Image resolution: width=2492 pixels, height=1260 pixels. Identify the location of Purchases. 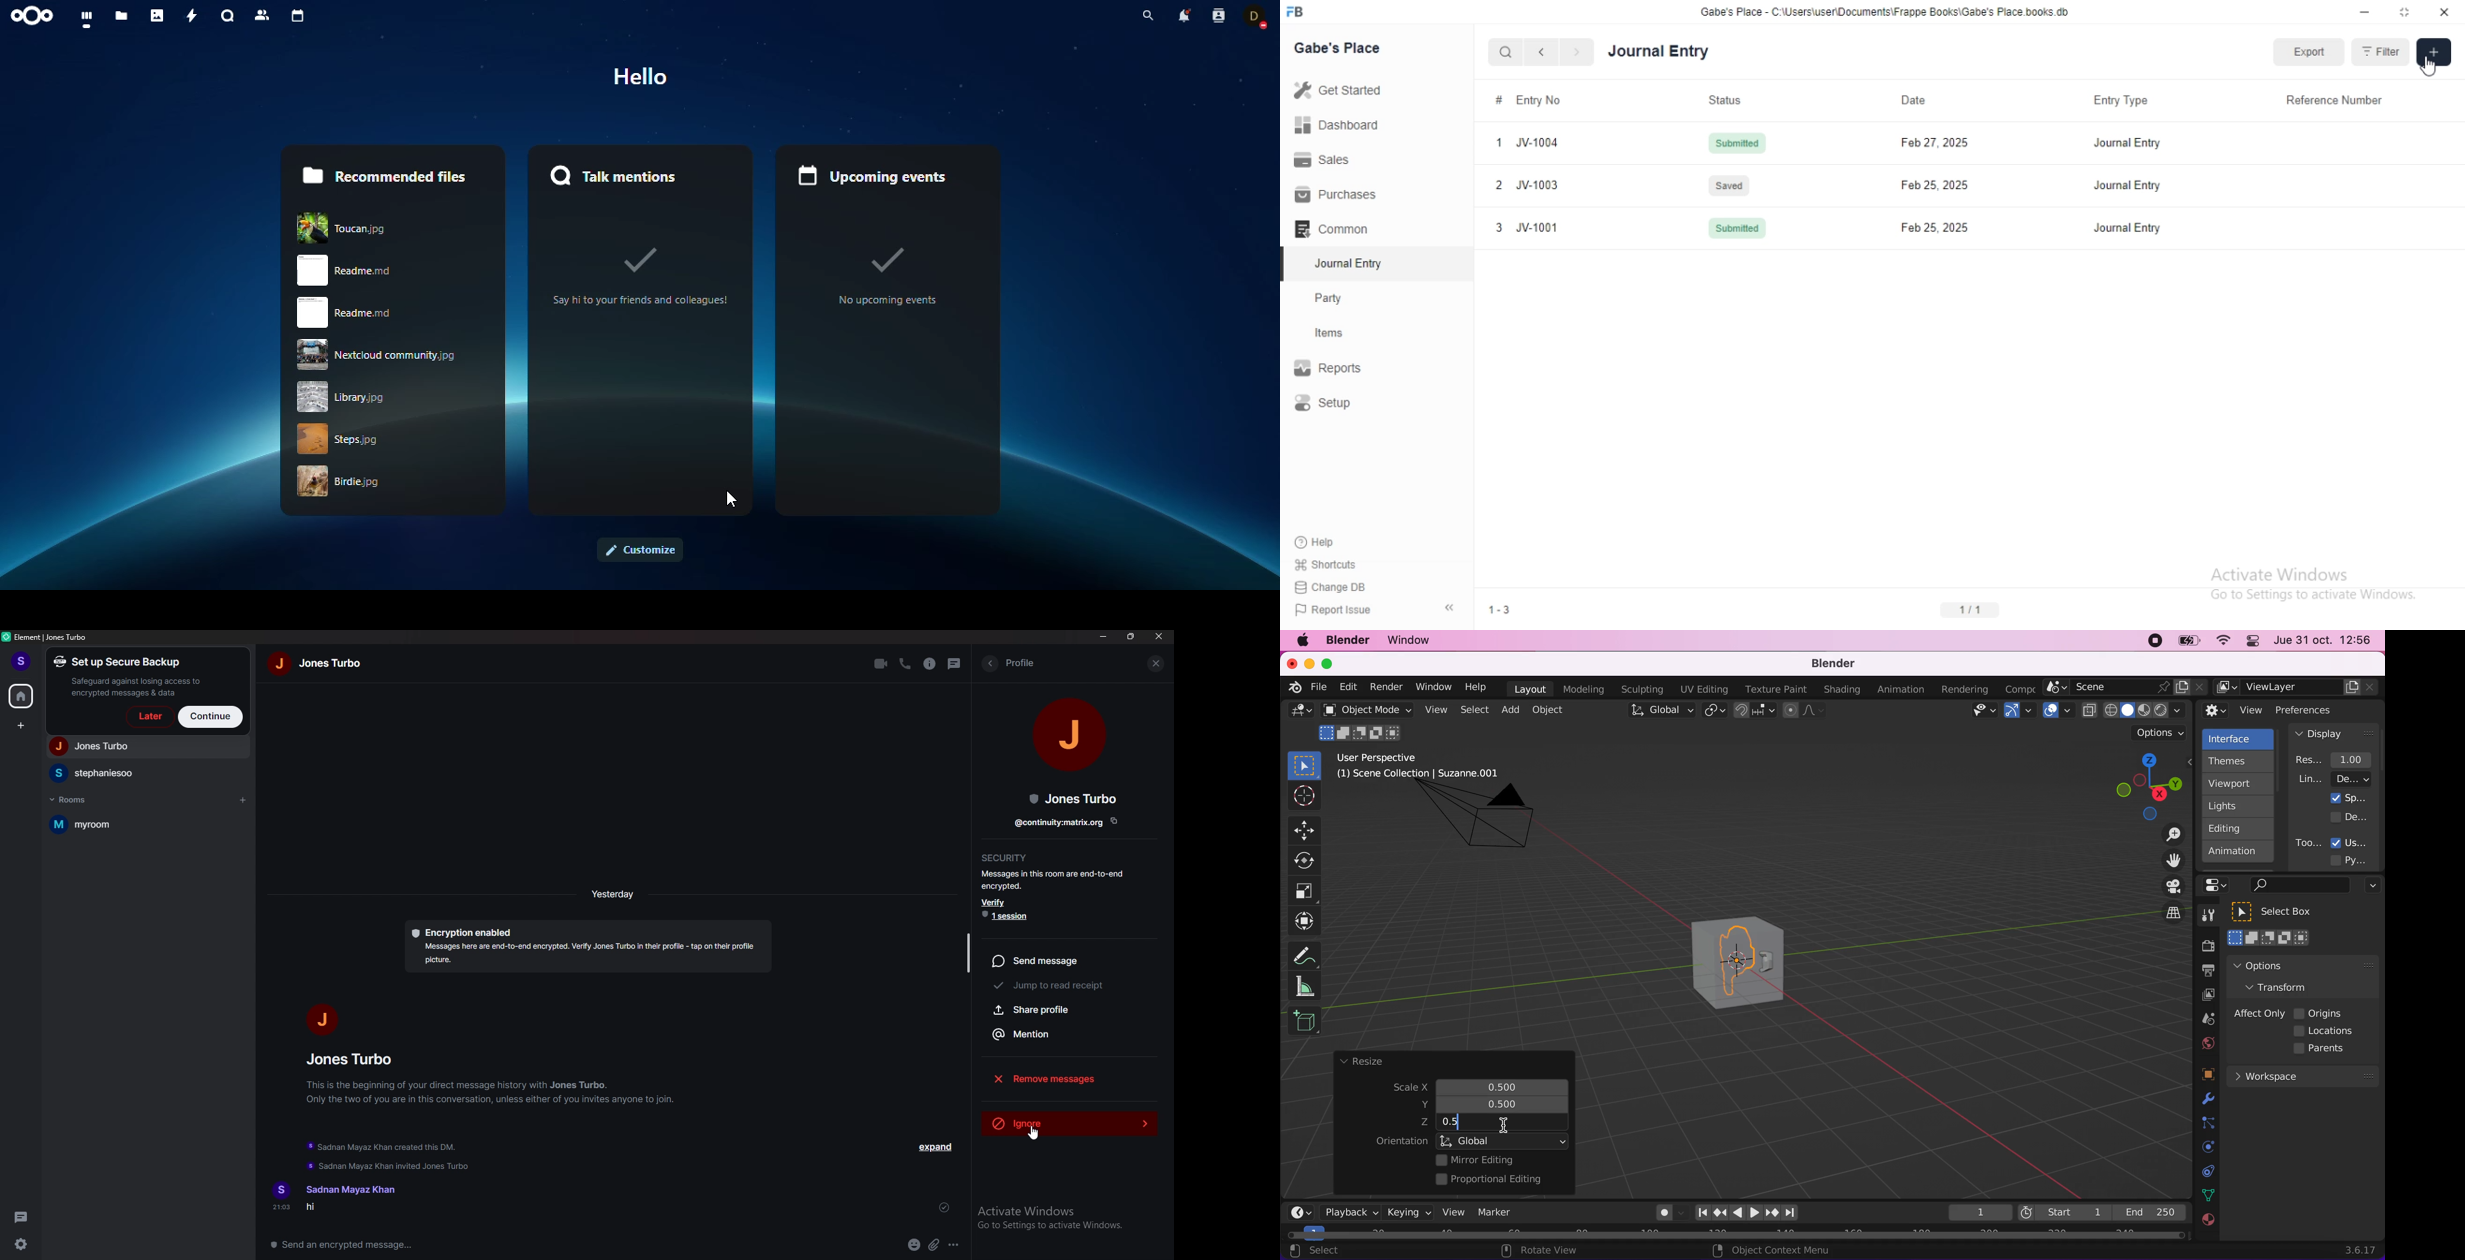
(1338, 195).